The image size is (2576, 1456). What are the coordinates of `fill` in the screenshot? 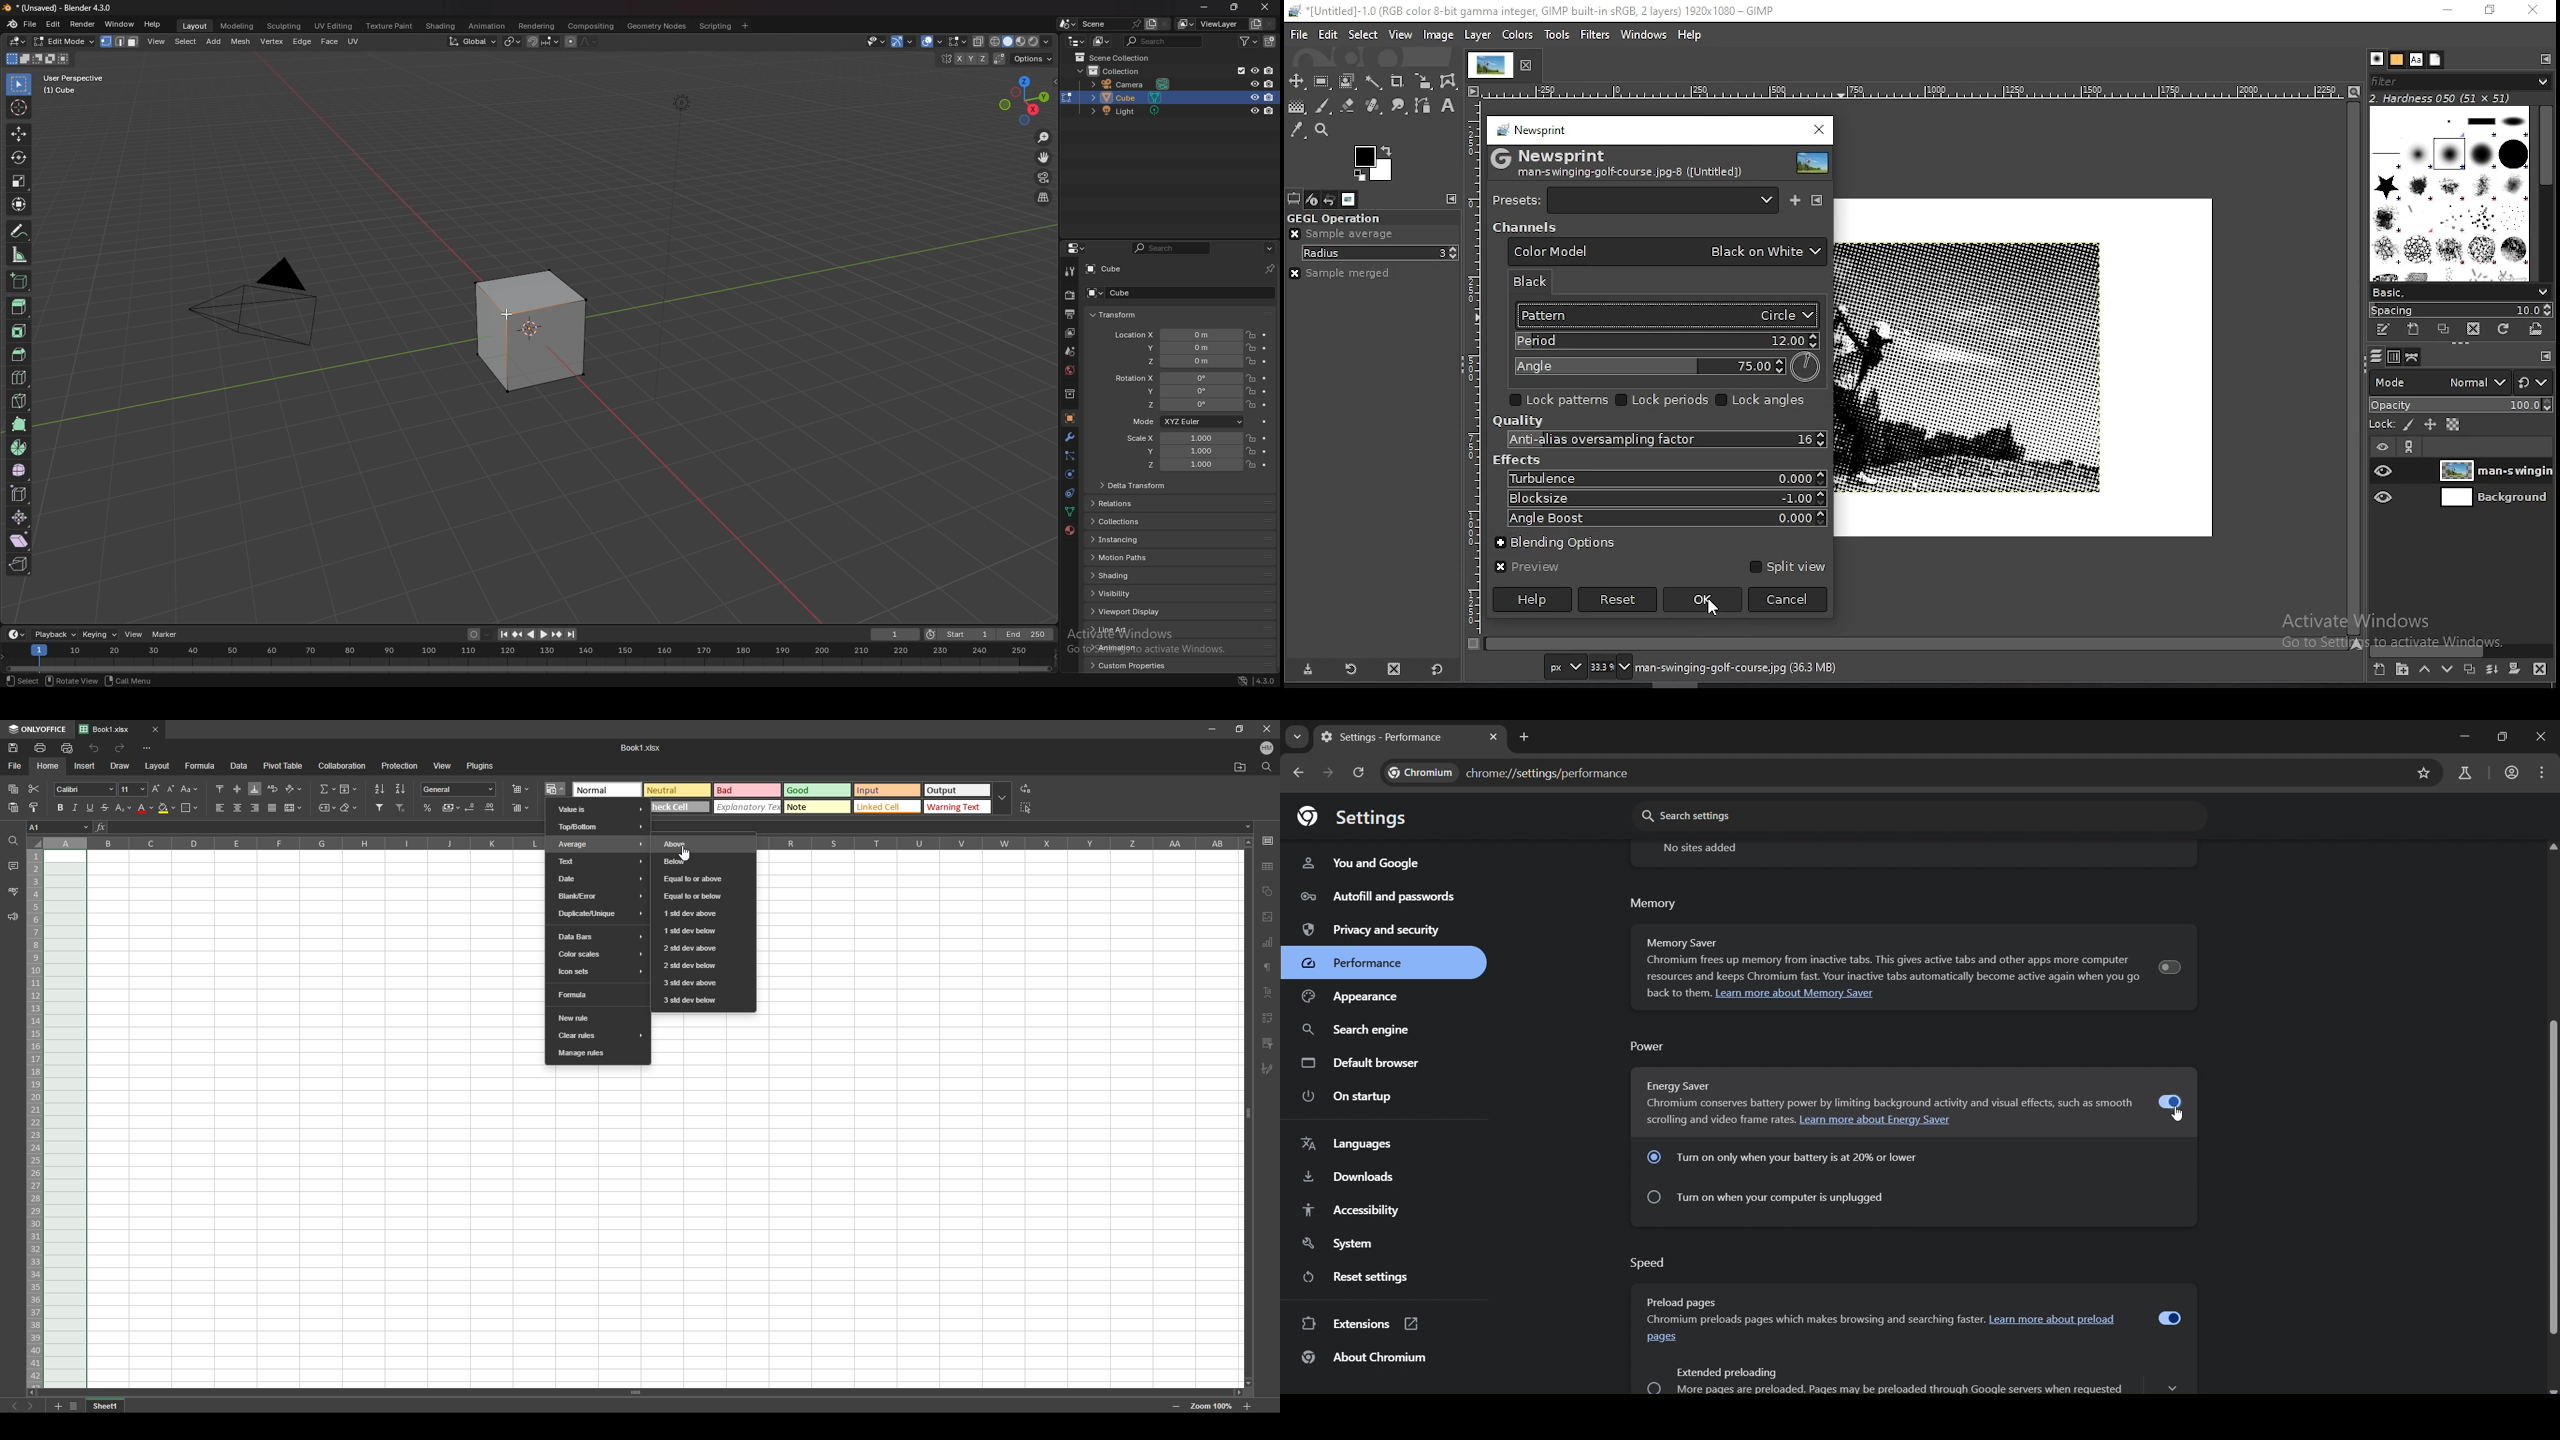 It's located at (347, 789).